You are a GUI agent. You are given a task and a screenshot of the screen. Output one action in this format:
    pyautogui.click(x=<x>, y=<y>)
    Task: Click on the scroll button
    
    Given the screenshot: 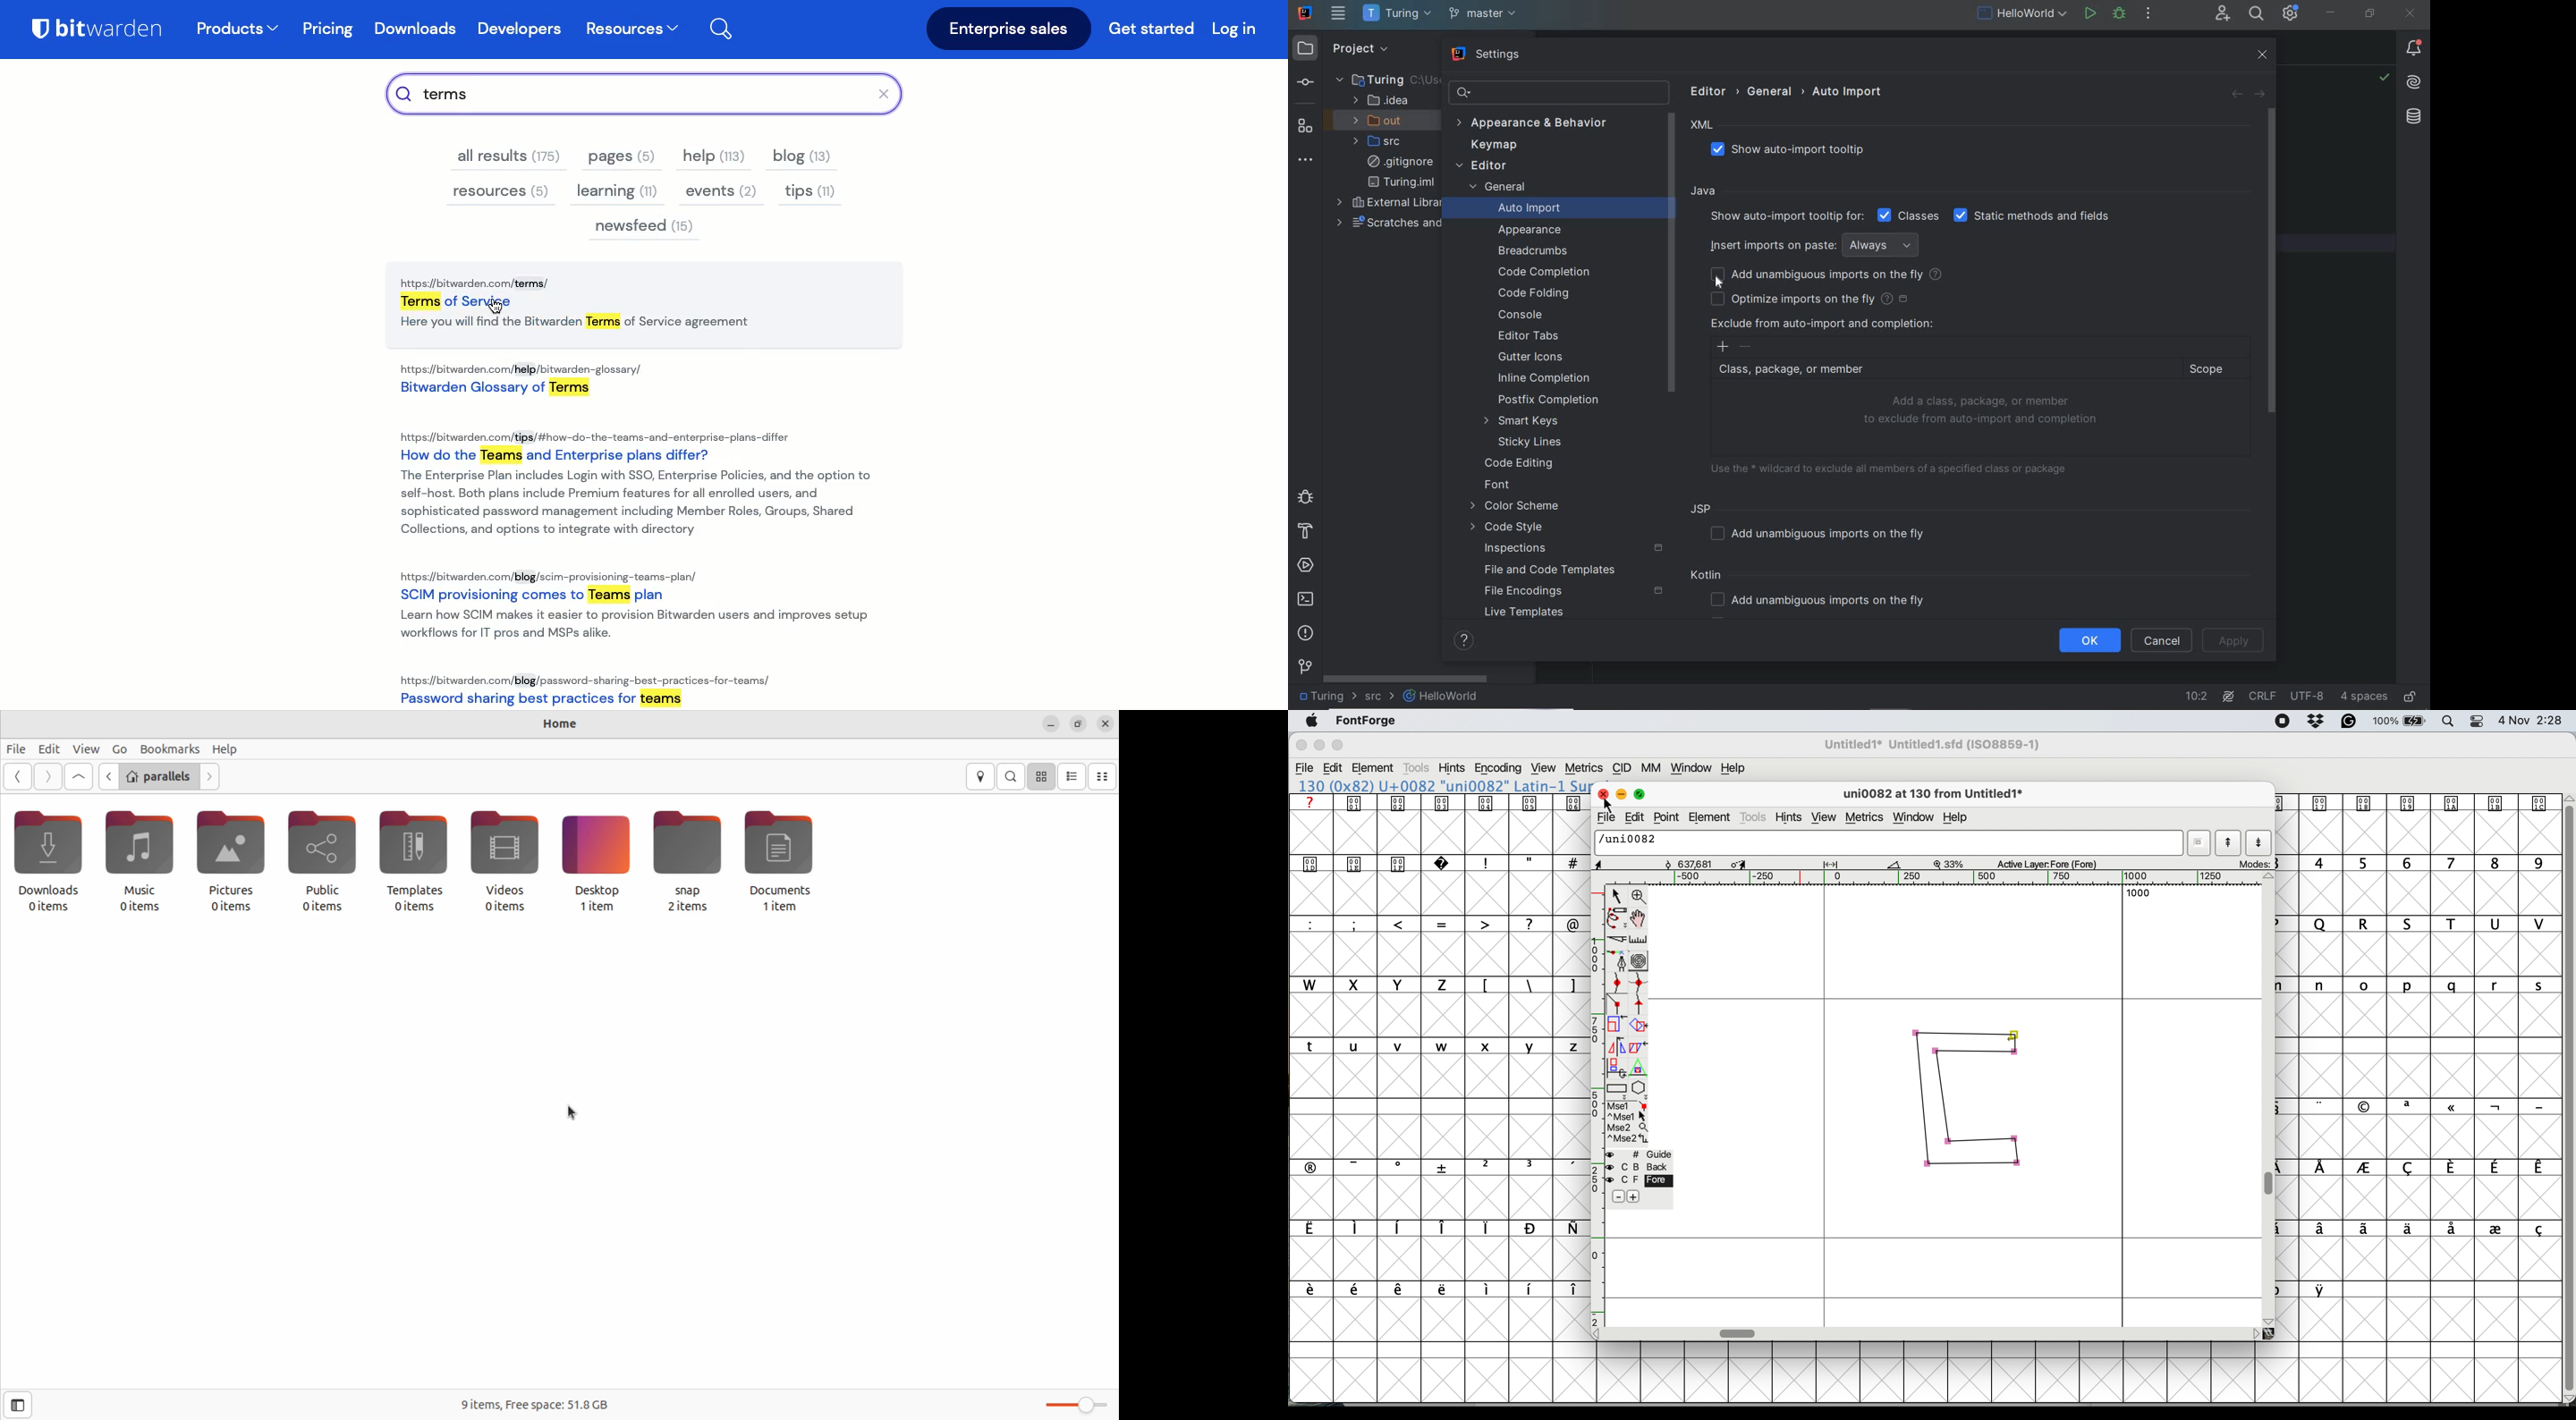 What is the action you would take?
    pyautogui.click(x=2255, y=1333)
    